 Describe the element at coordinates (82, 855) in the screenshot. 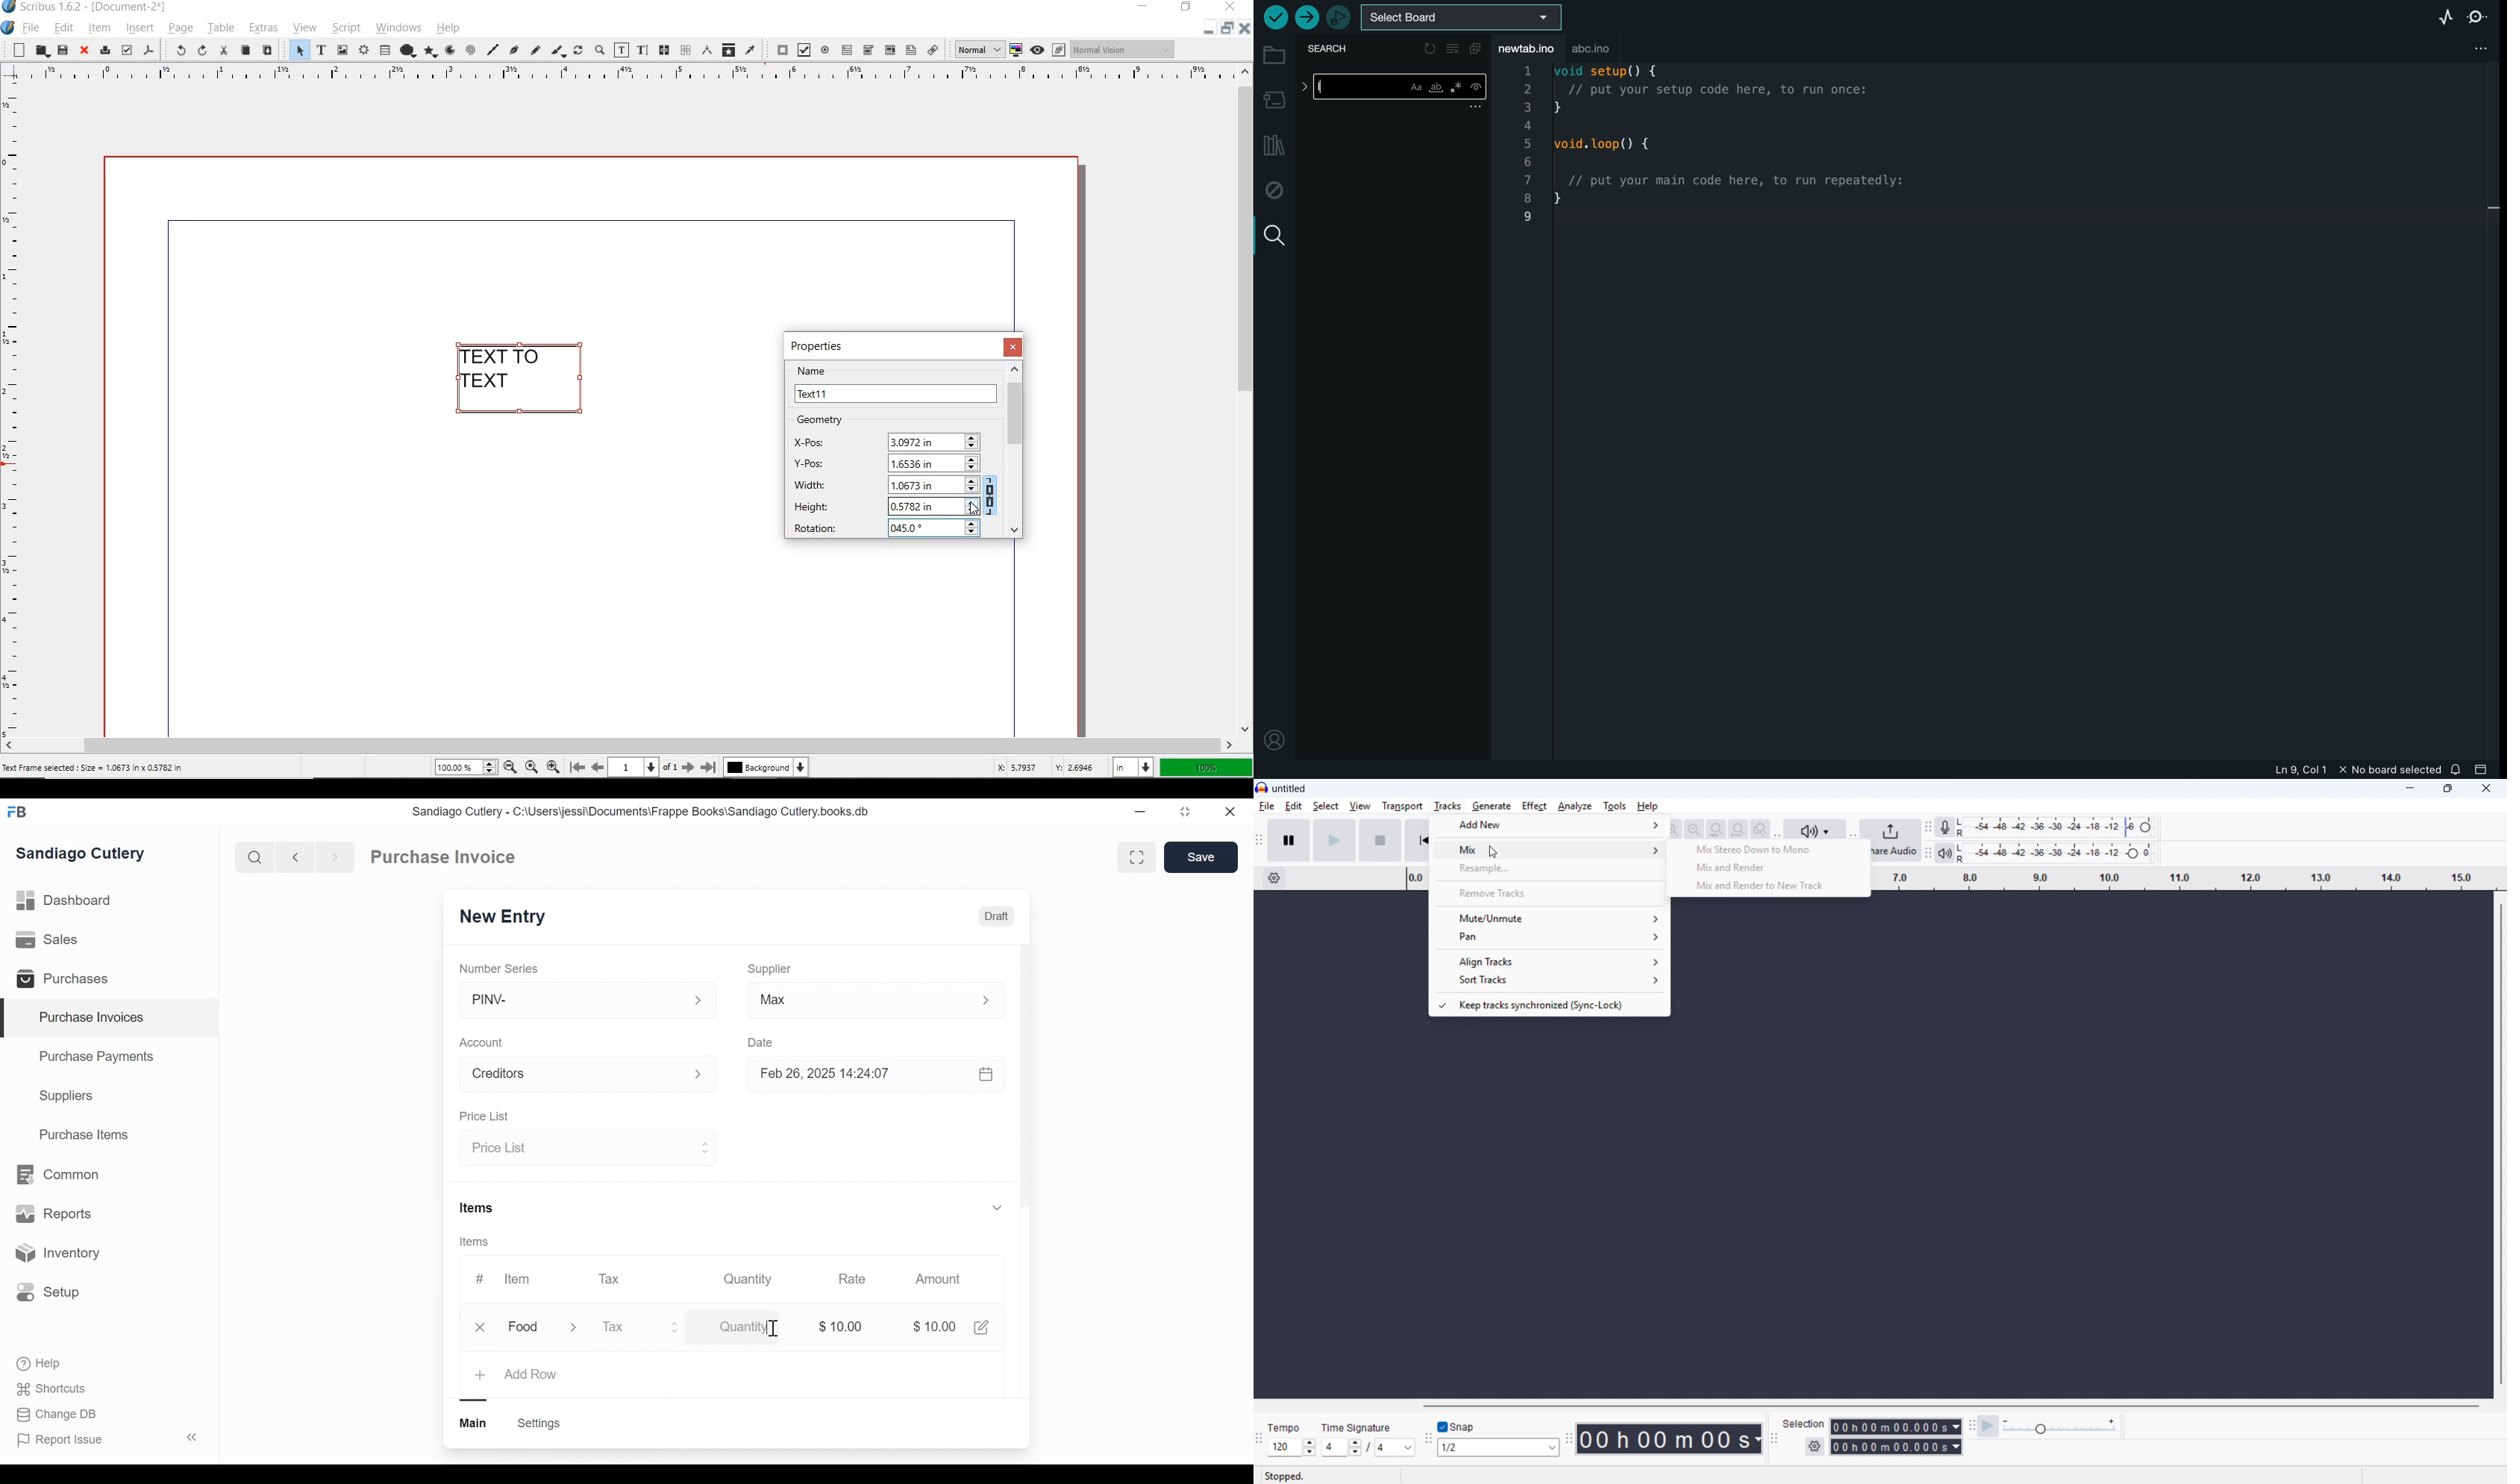

I see `Sandiago Cutlery` at that location.